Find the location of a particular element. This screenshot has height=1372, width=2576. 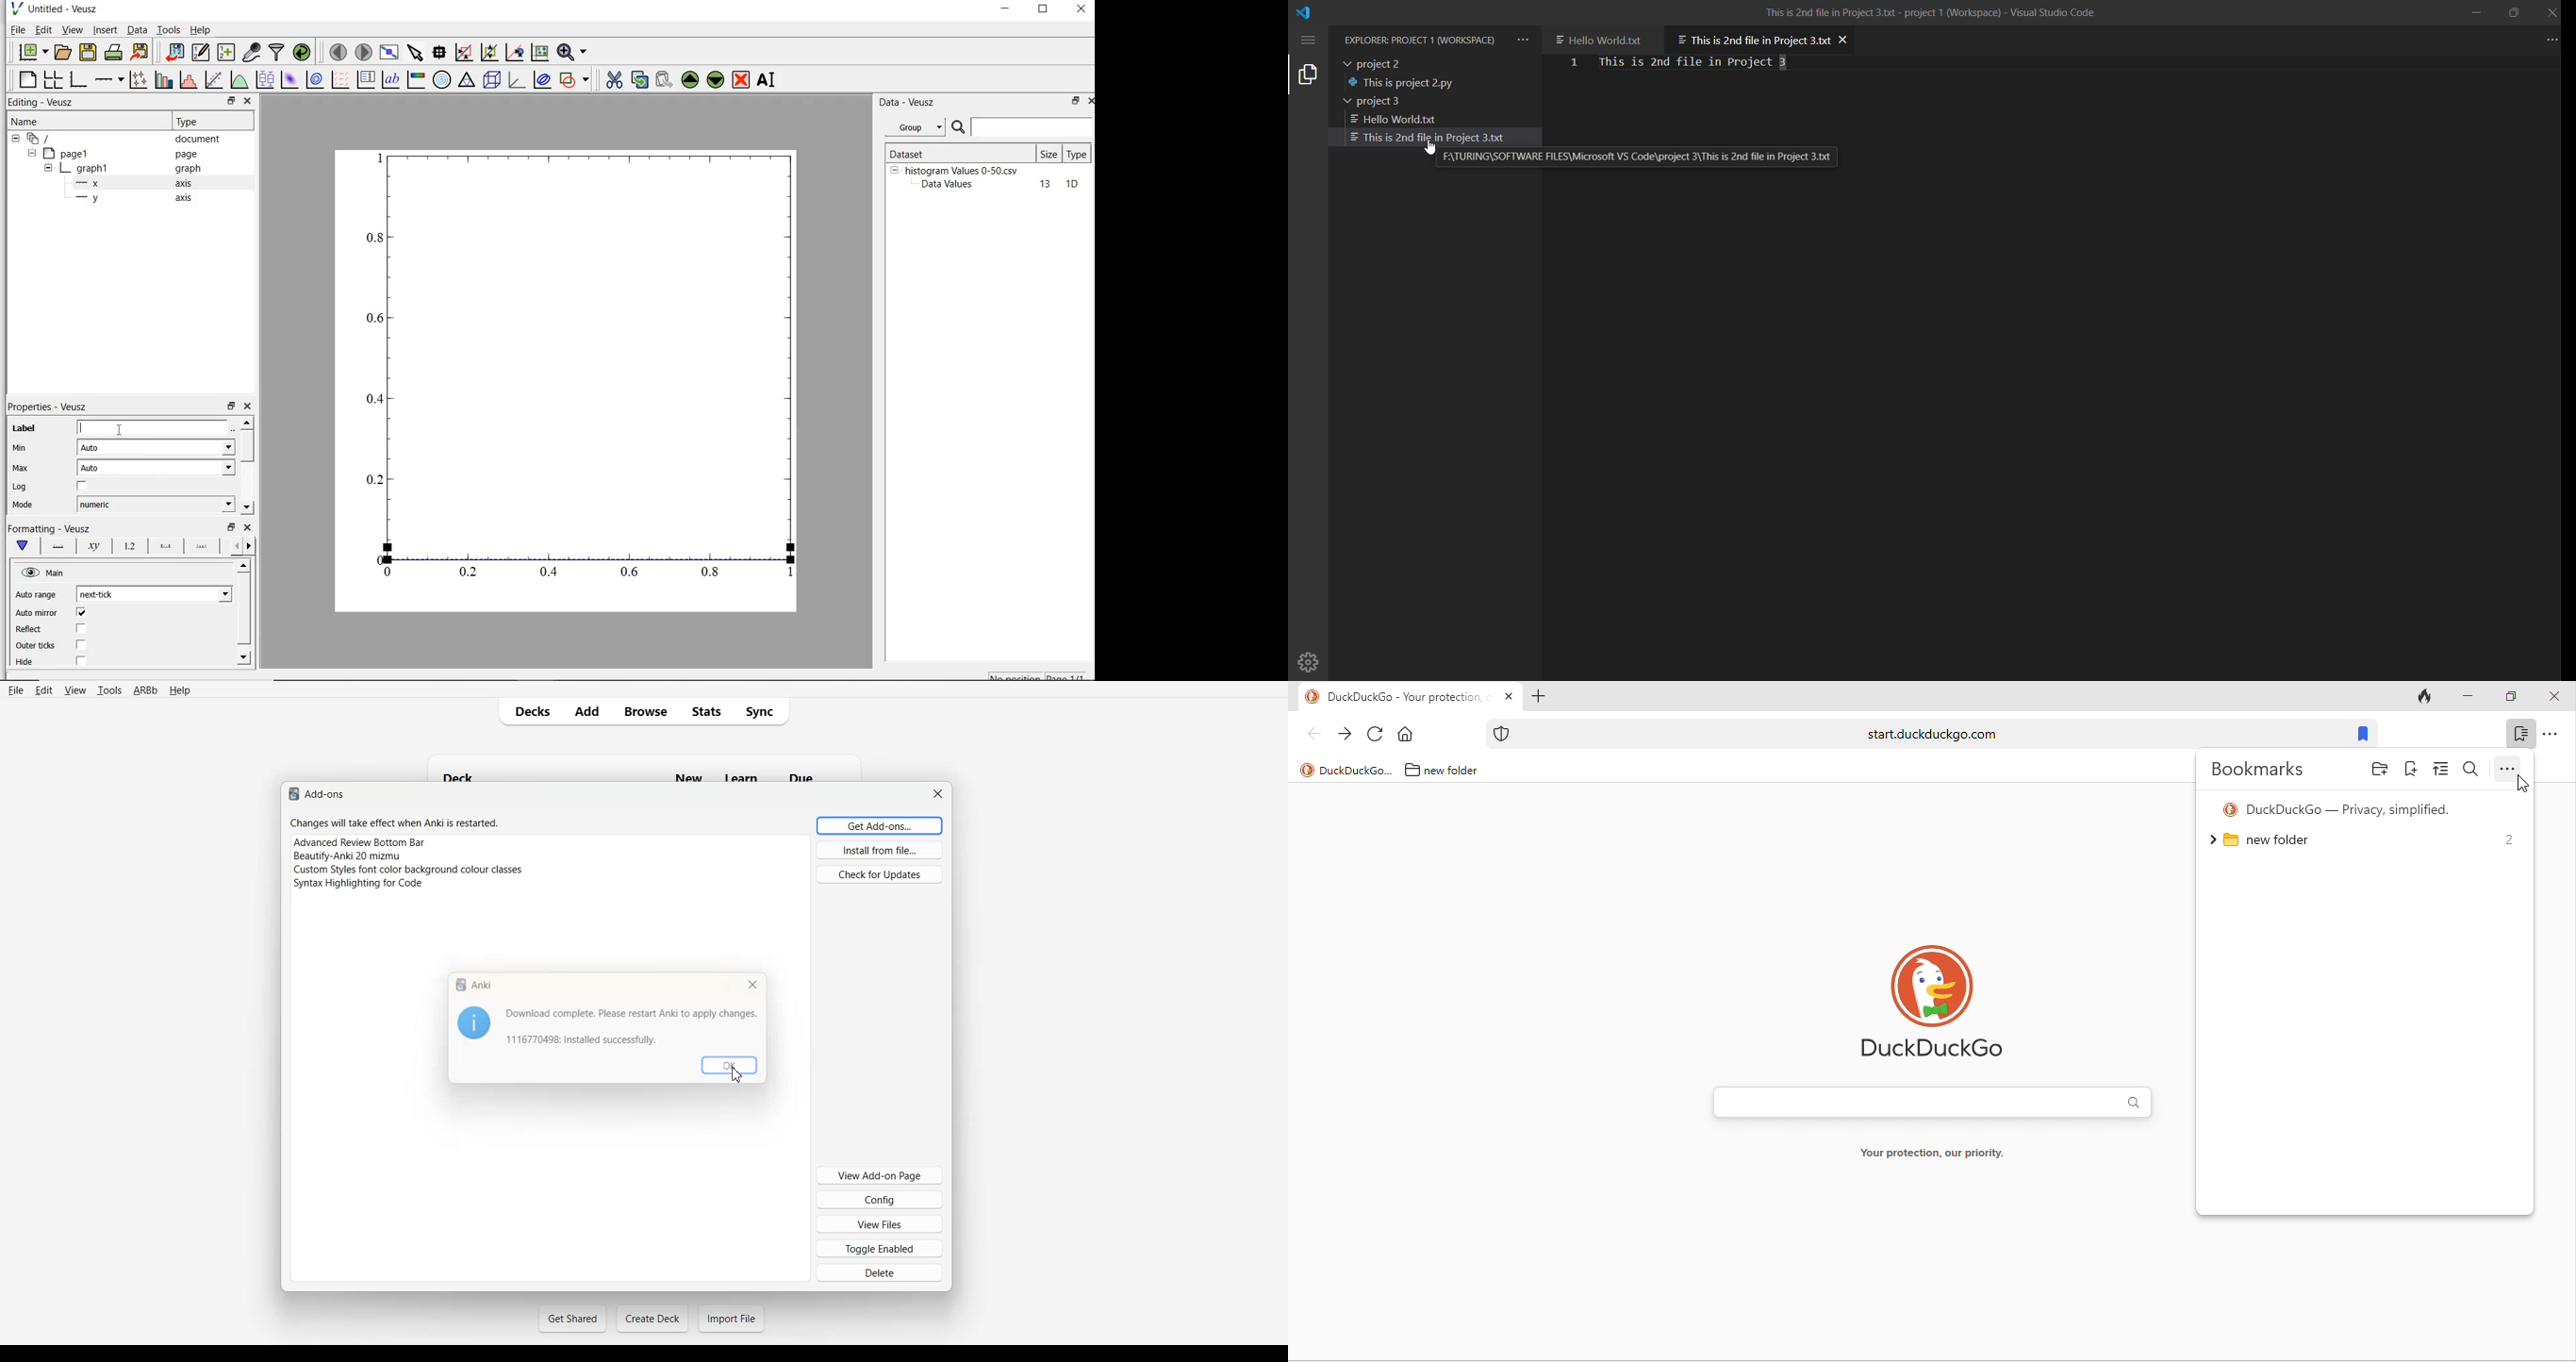

Syntax Highlight for code is located at coordinates (550, 885).